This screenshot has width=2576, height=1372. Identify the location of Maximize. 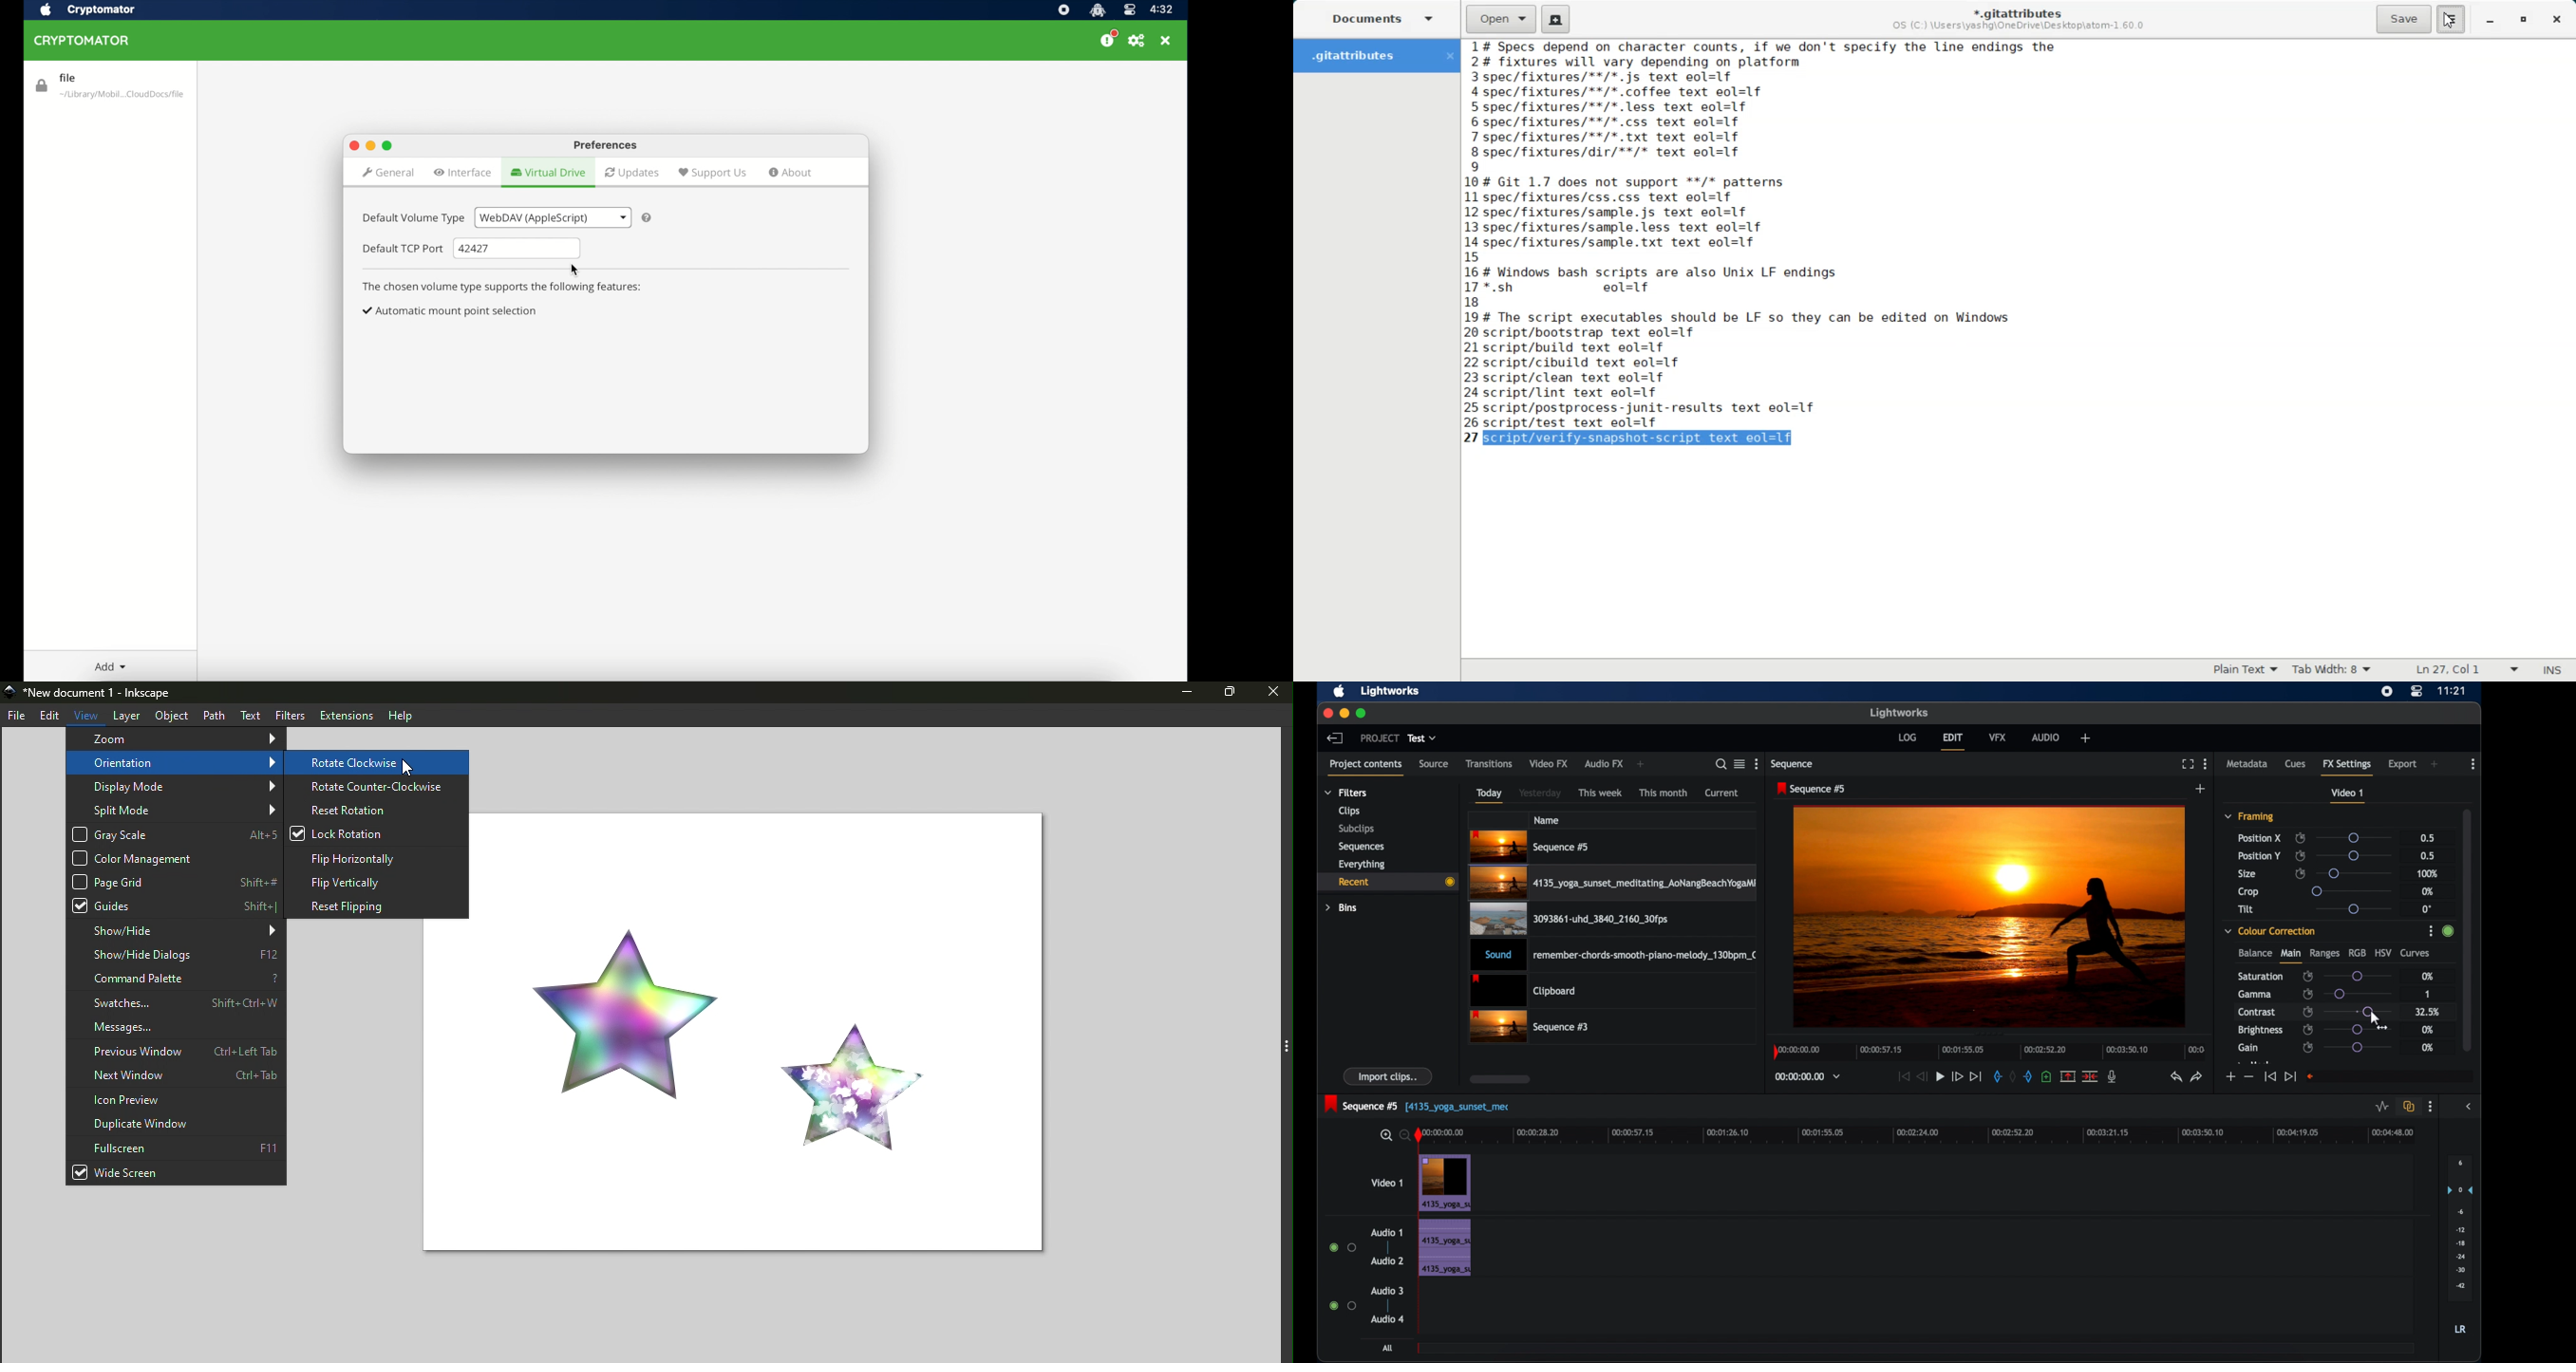
(1227, 694).